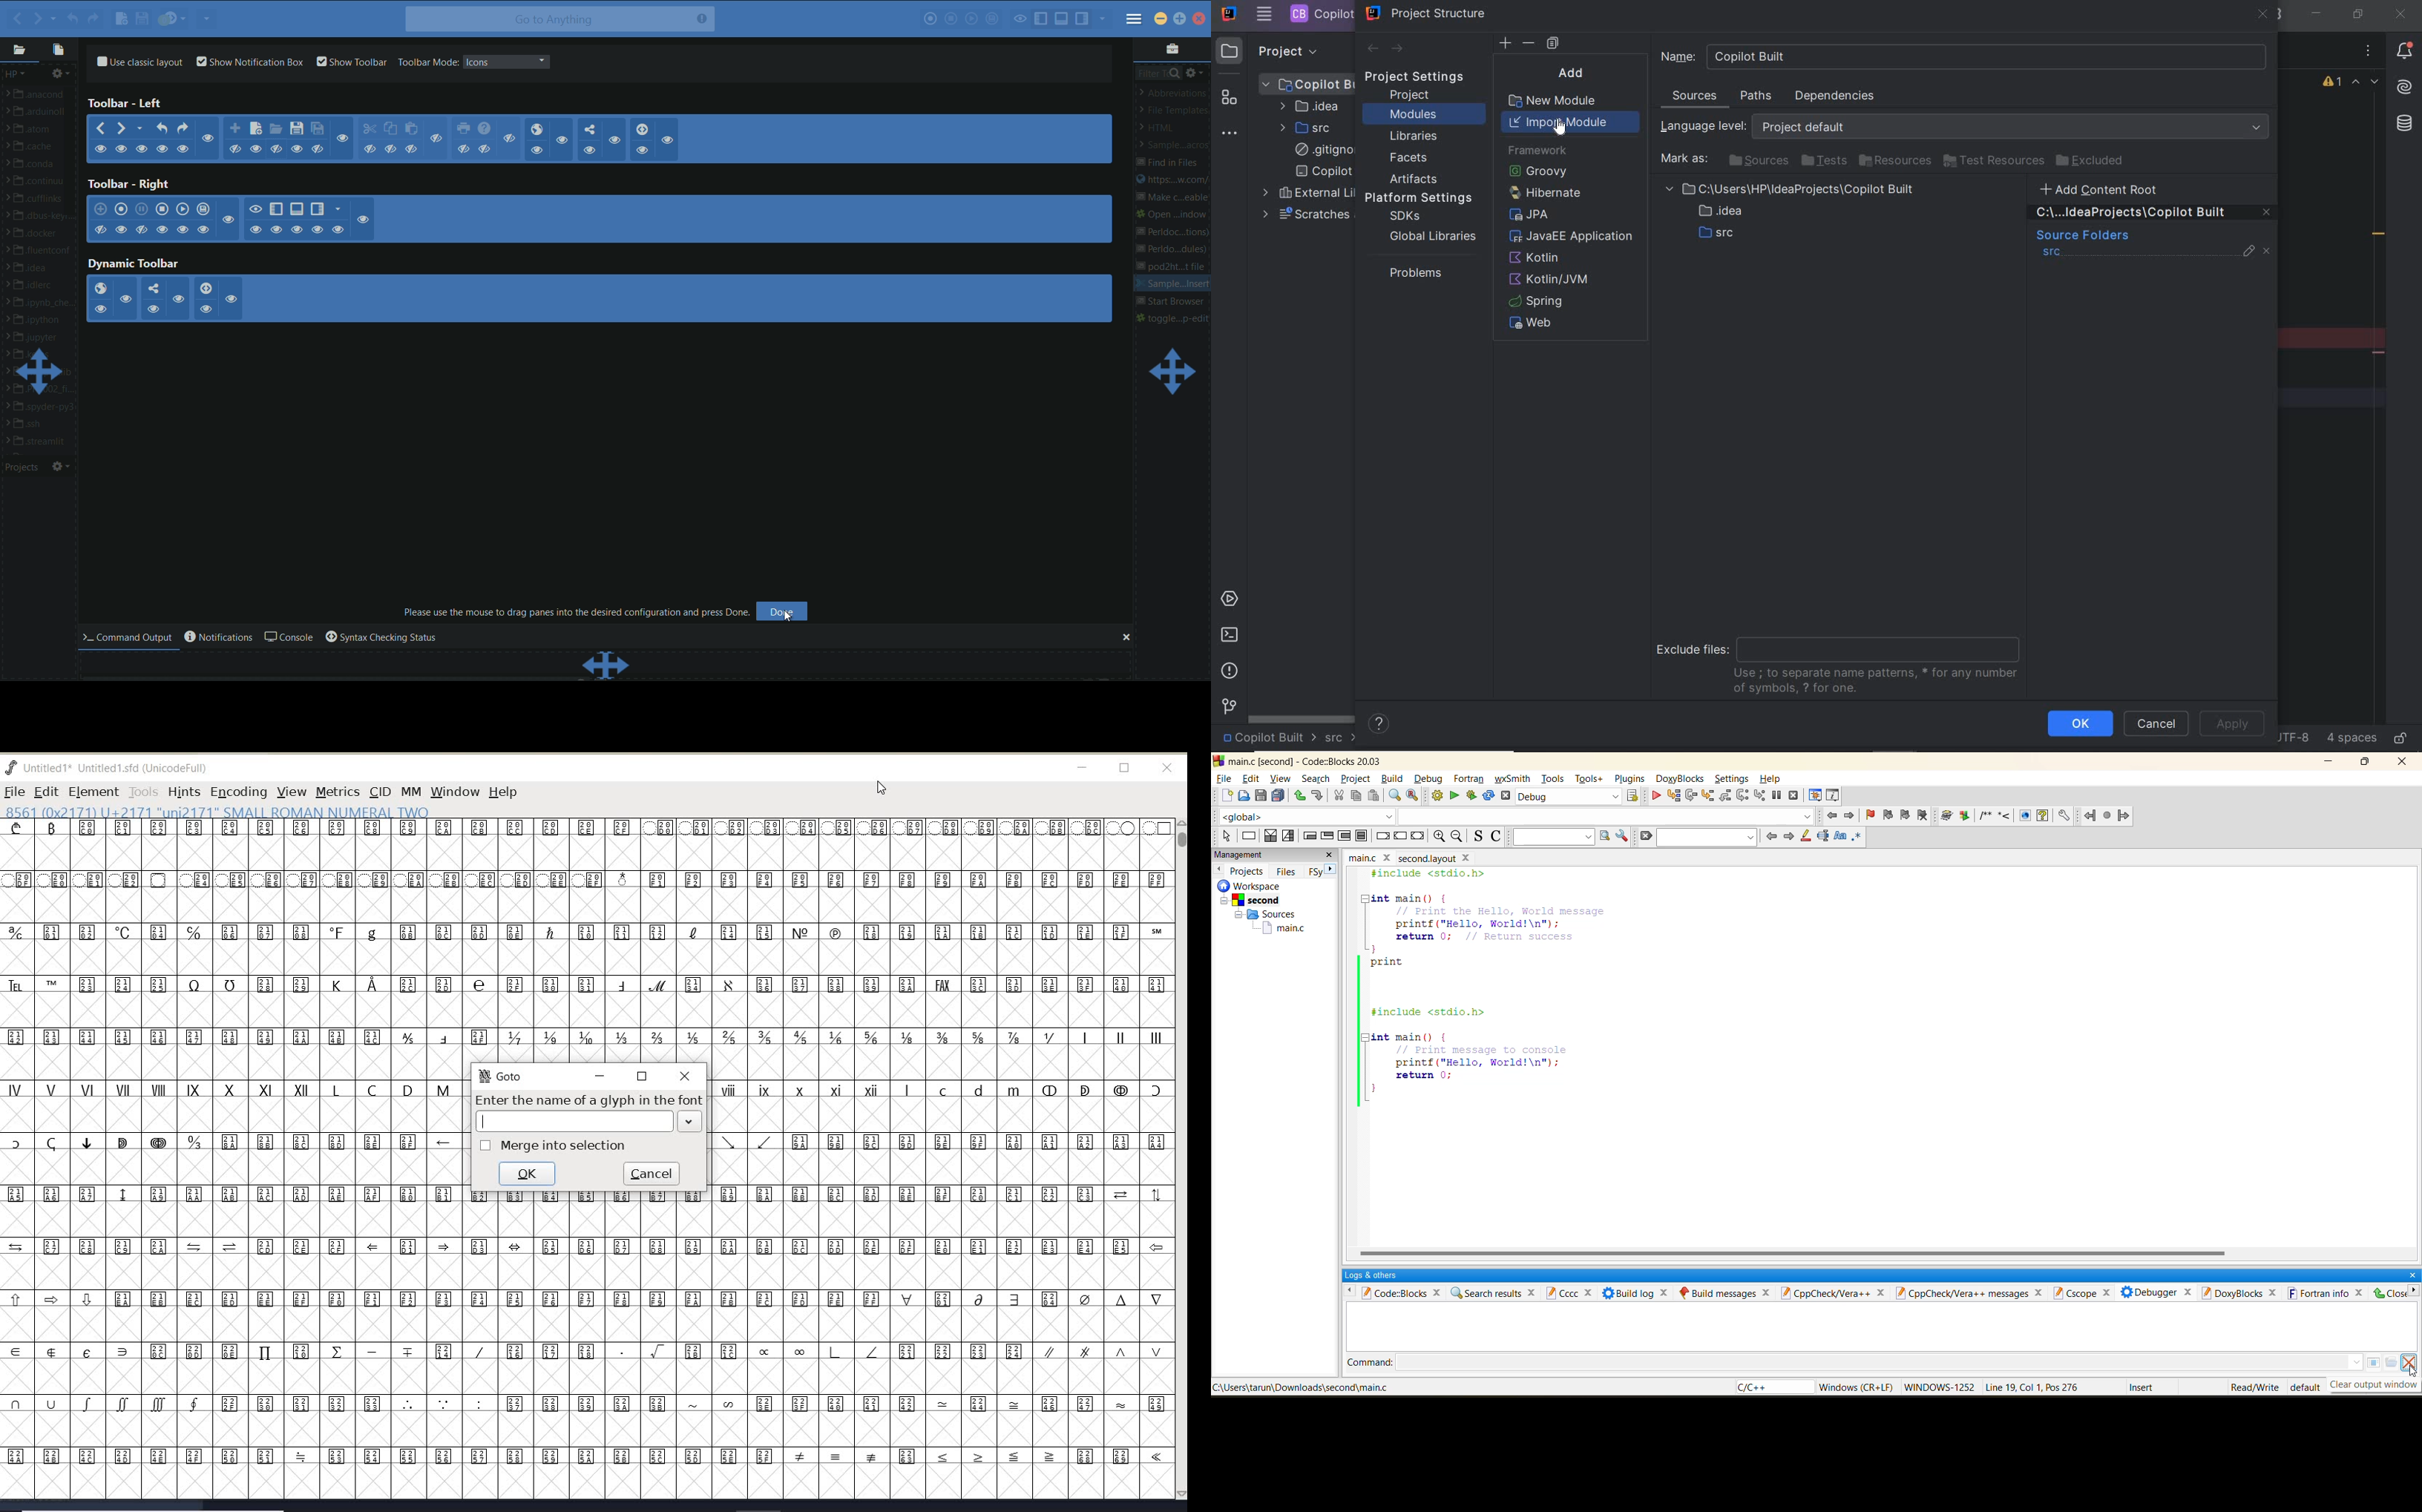  What do you see at coordinates (1062, 18) in the screenshot?
I see `show/hide bottom pane` at bounding box center [1062, 18].